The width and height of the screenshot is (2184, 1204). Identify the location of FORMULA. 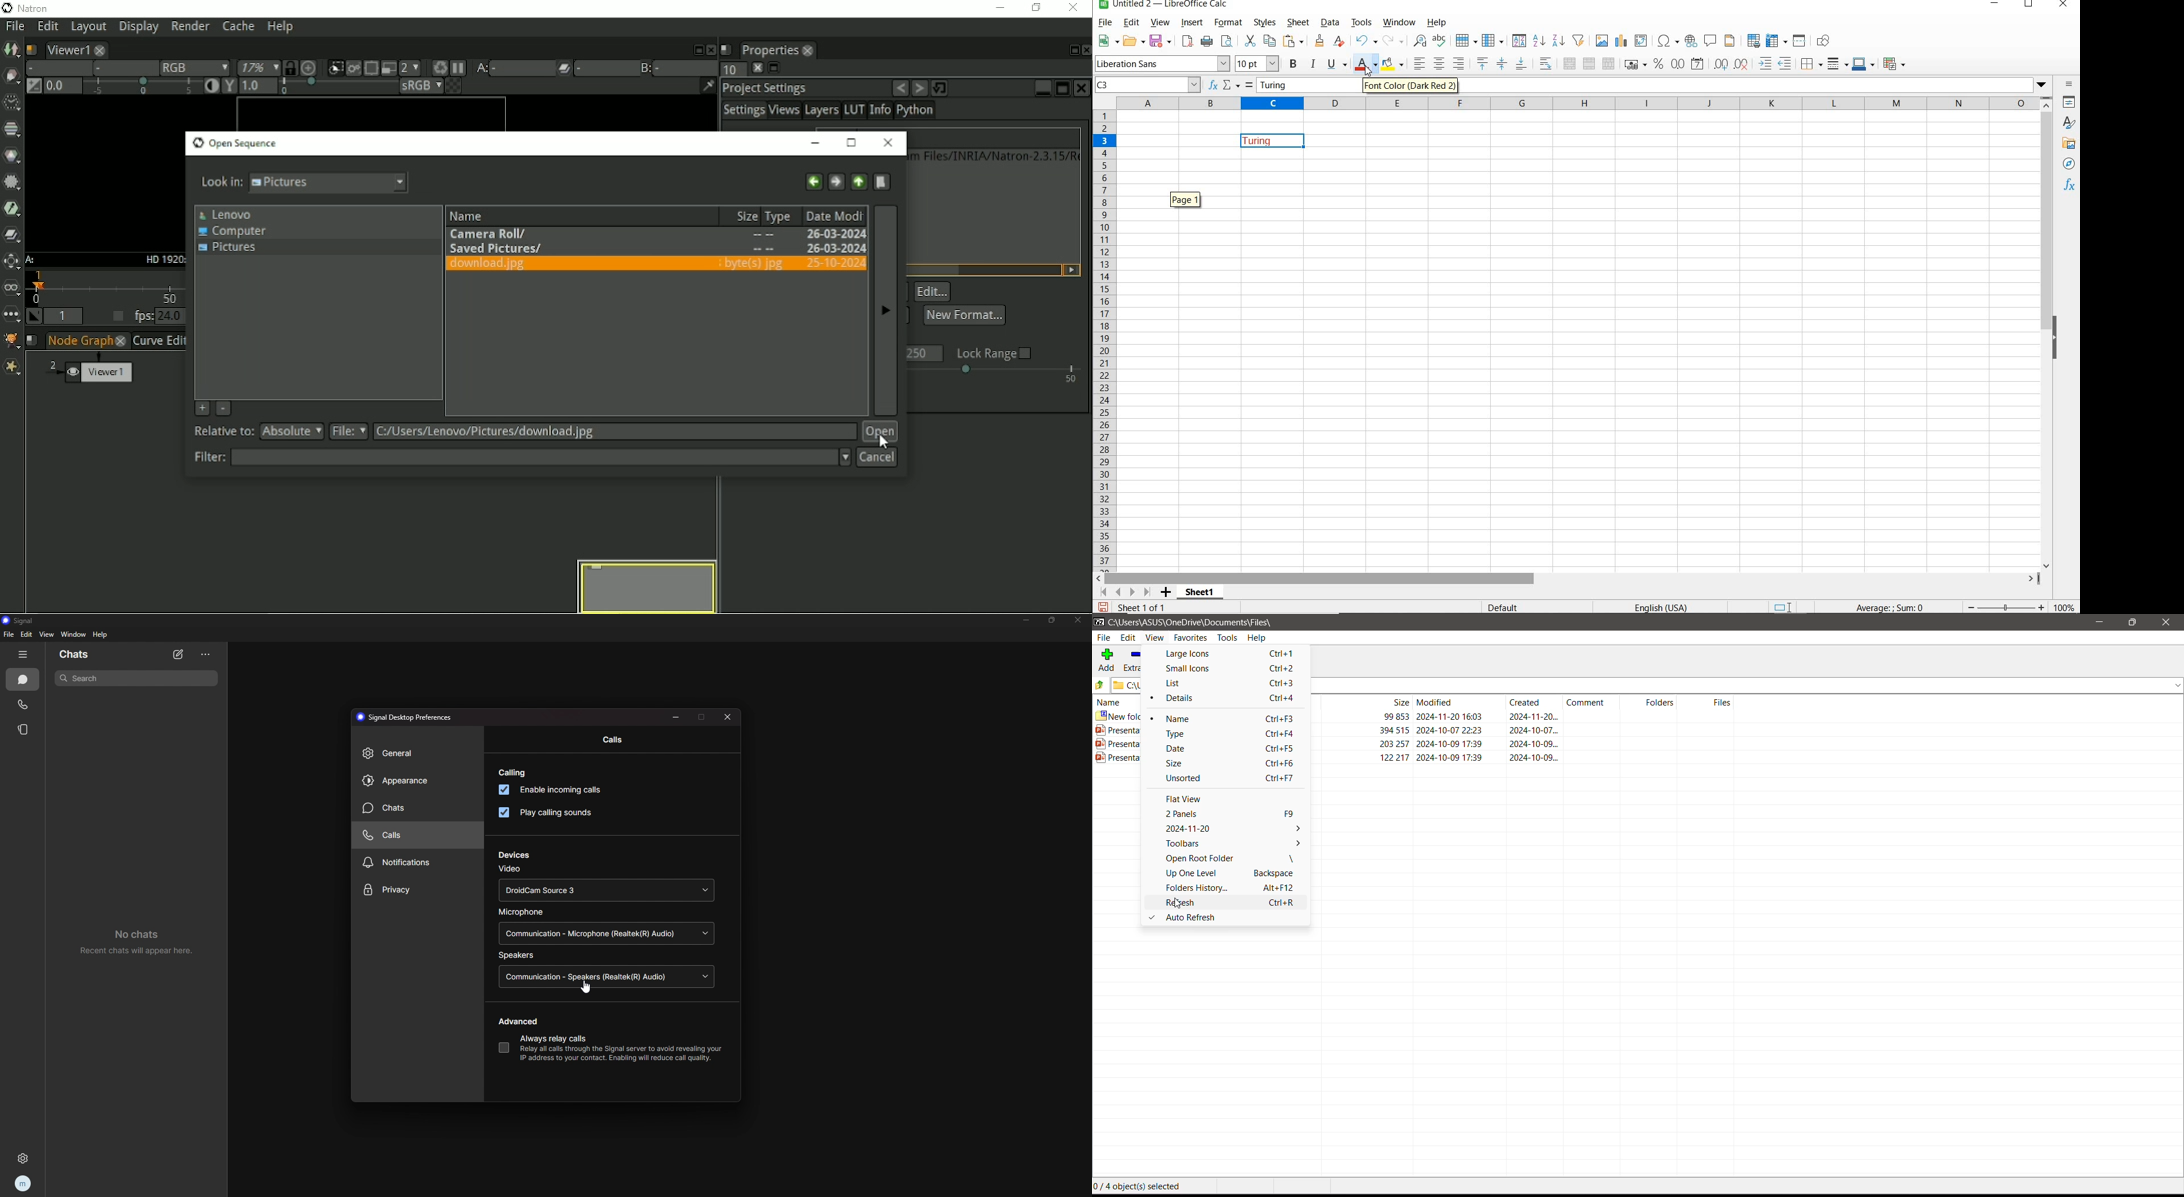
(1248, 85).